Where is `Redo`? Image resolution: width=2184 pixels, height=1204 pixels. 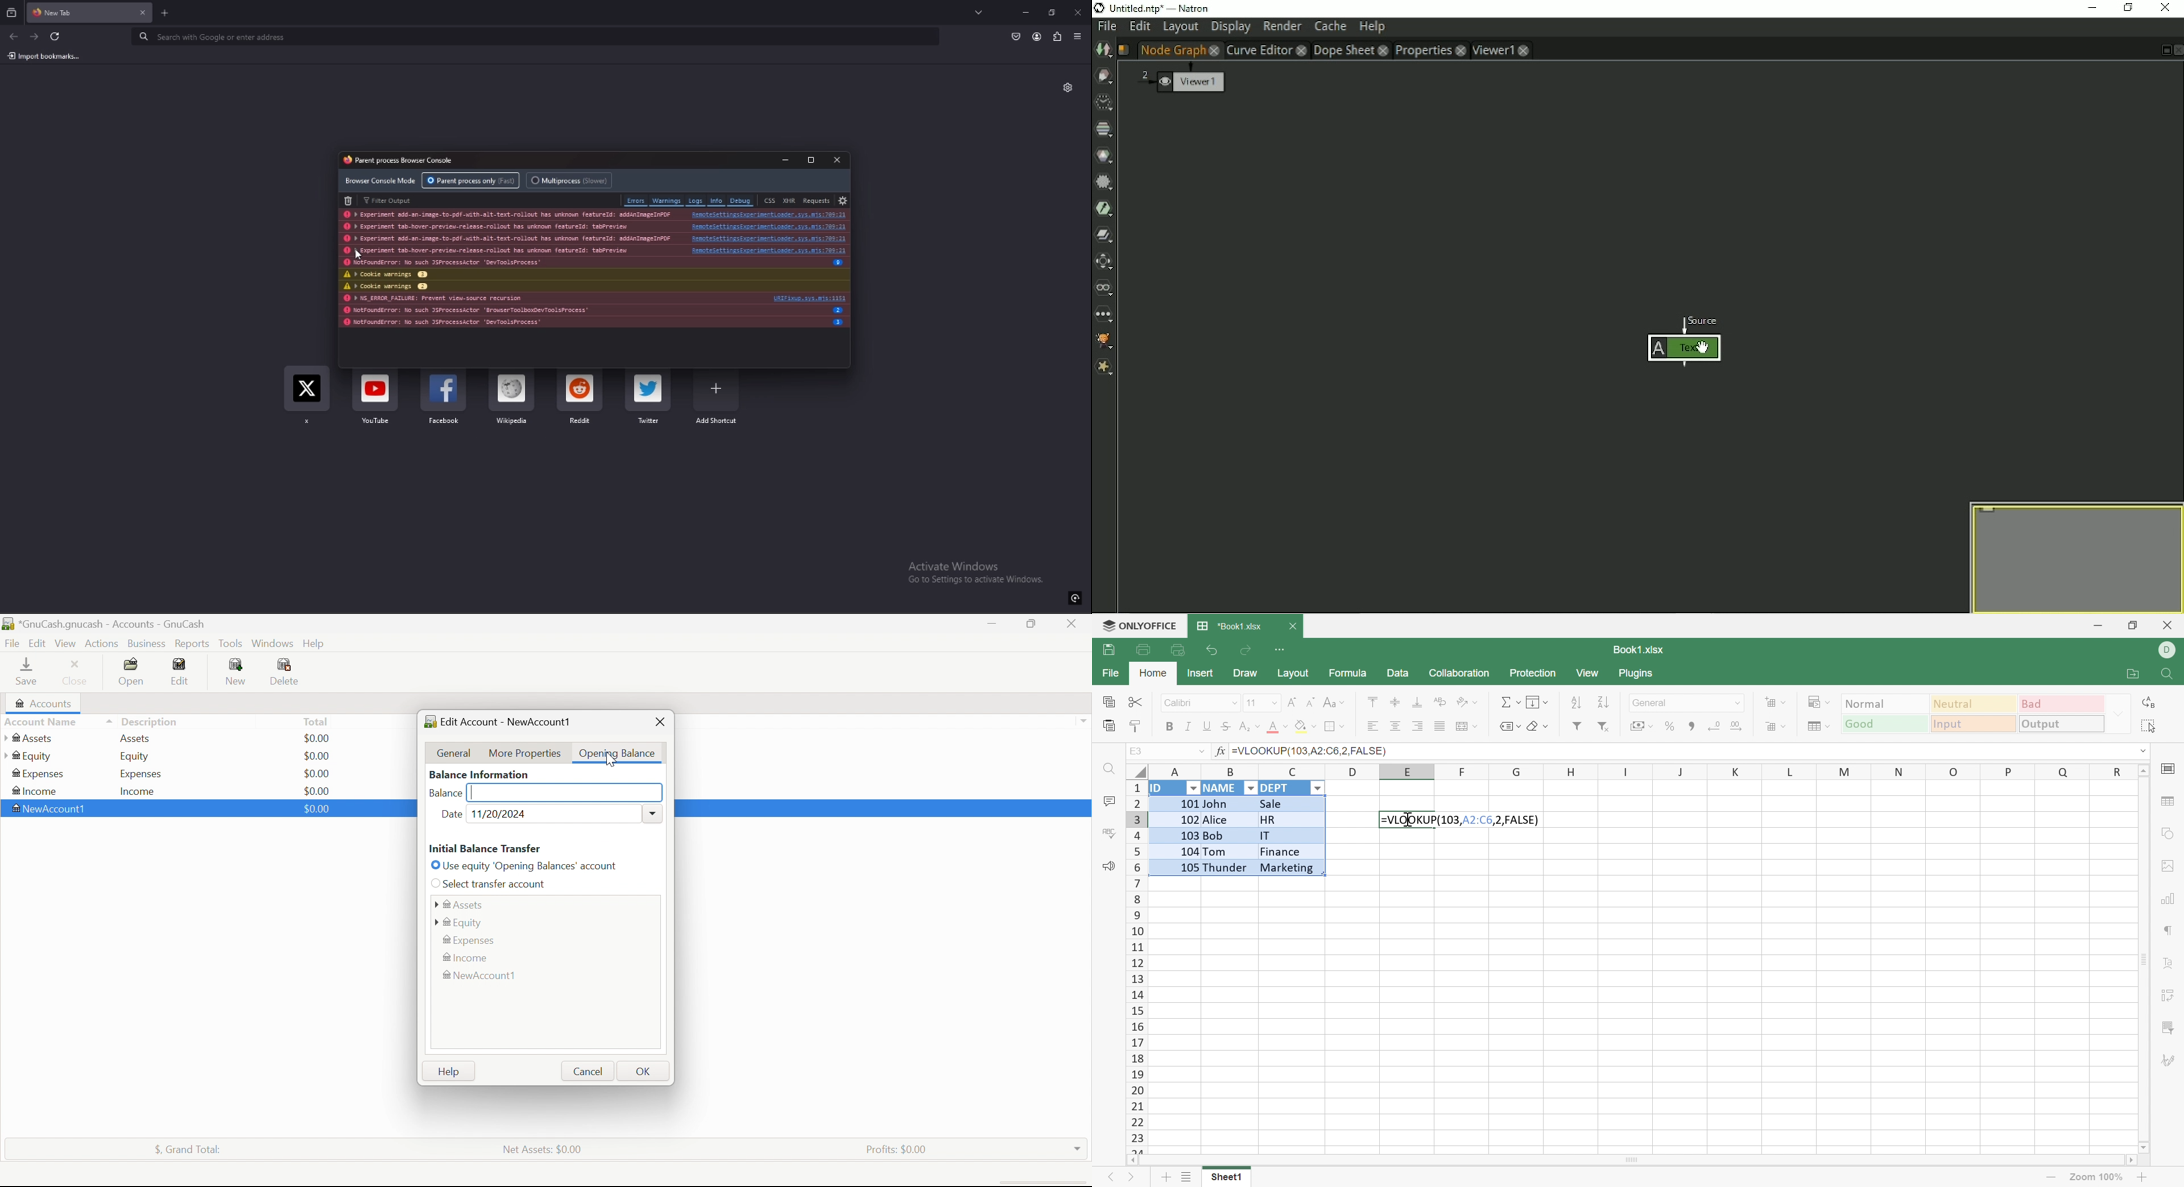
Redo is located at coordinates (1248, 649).